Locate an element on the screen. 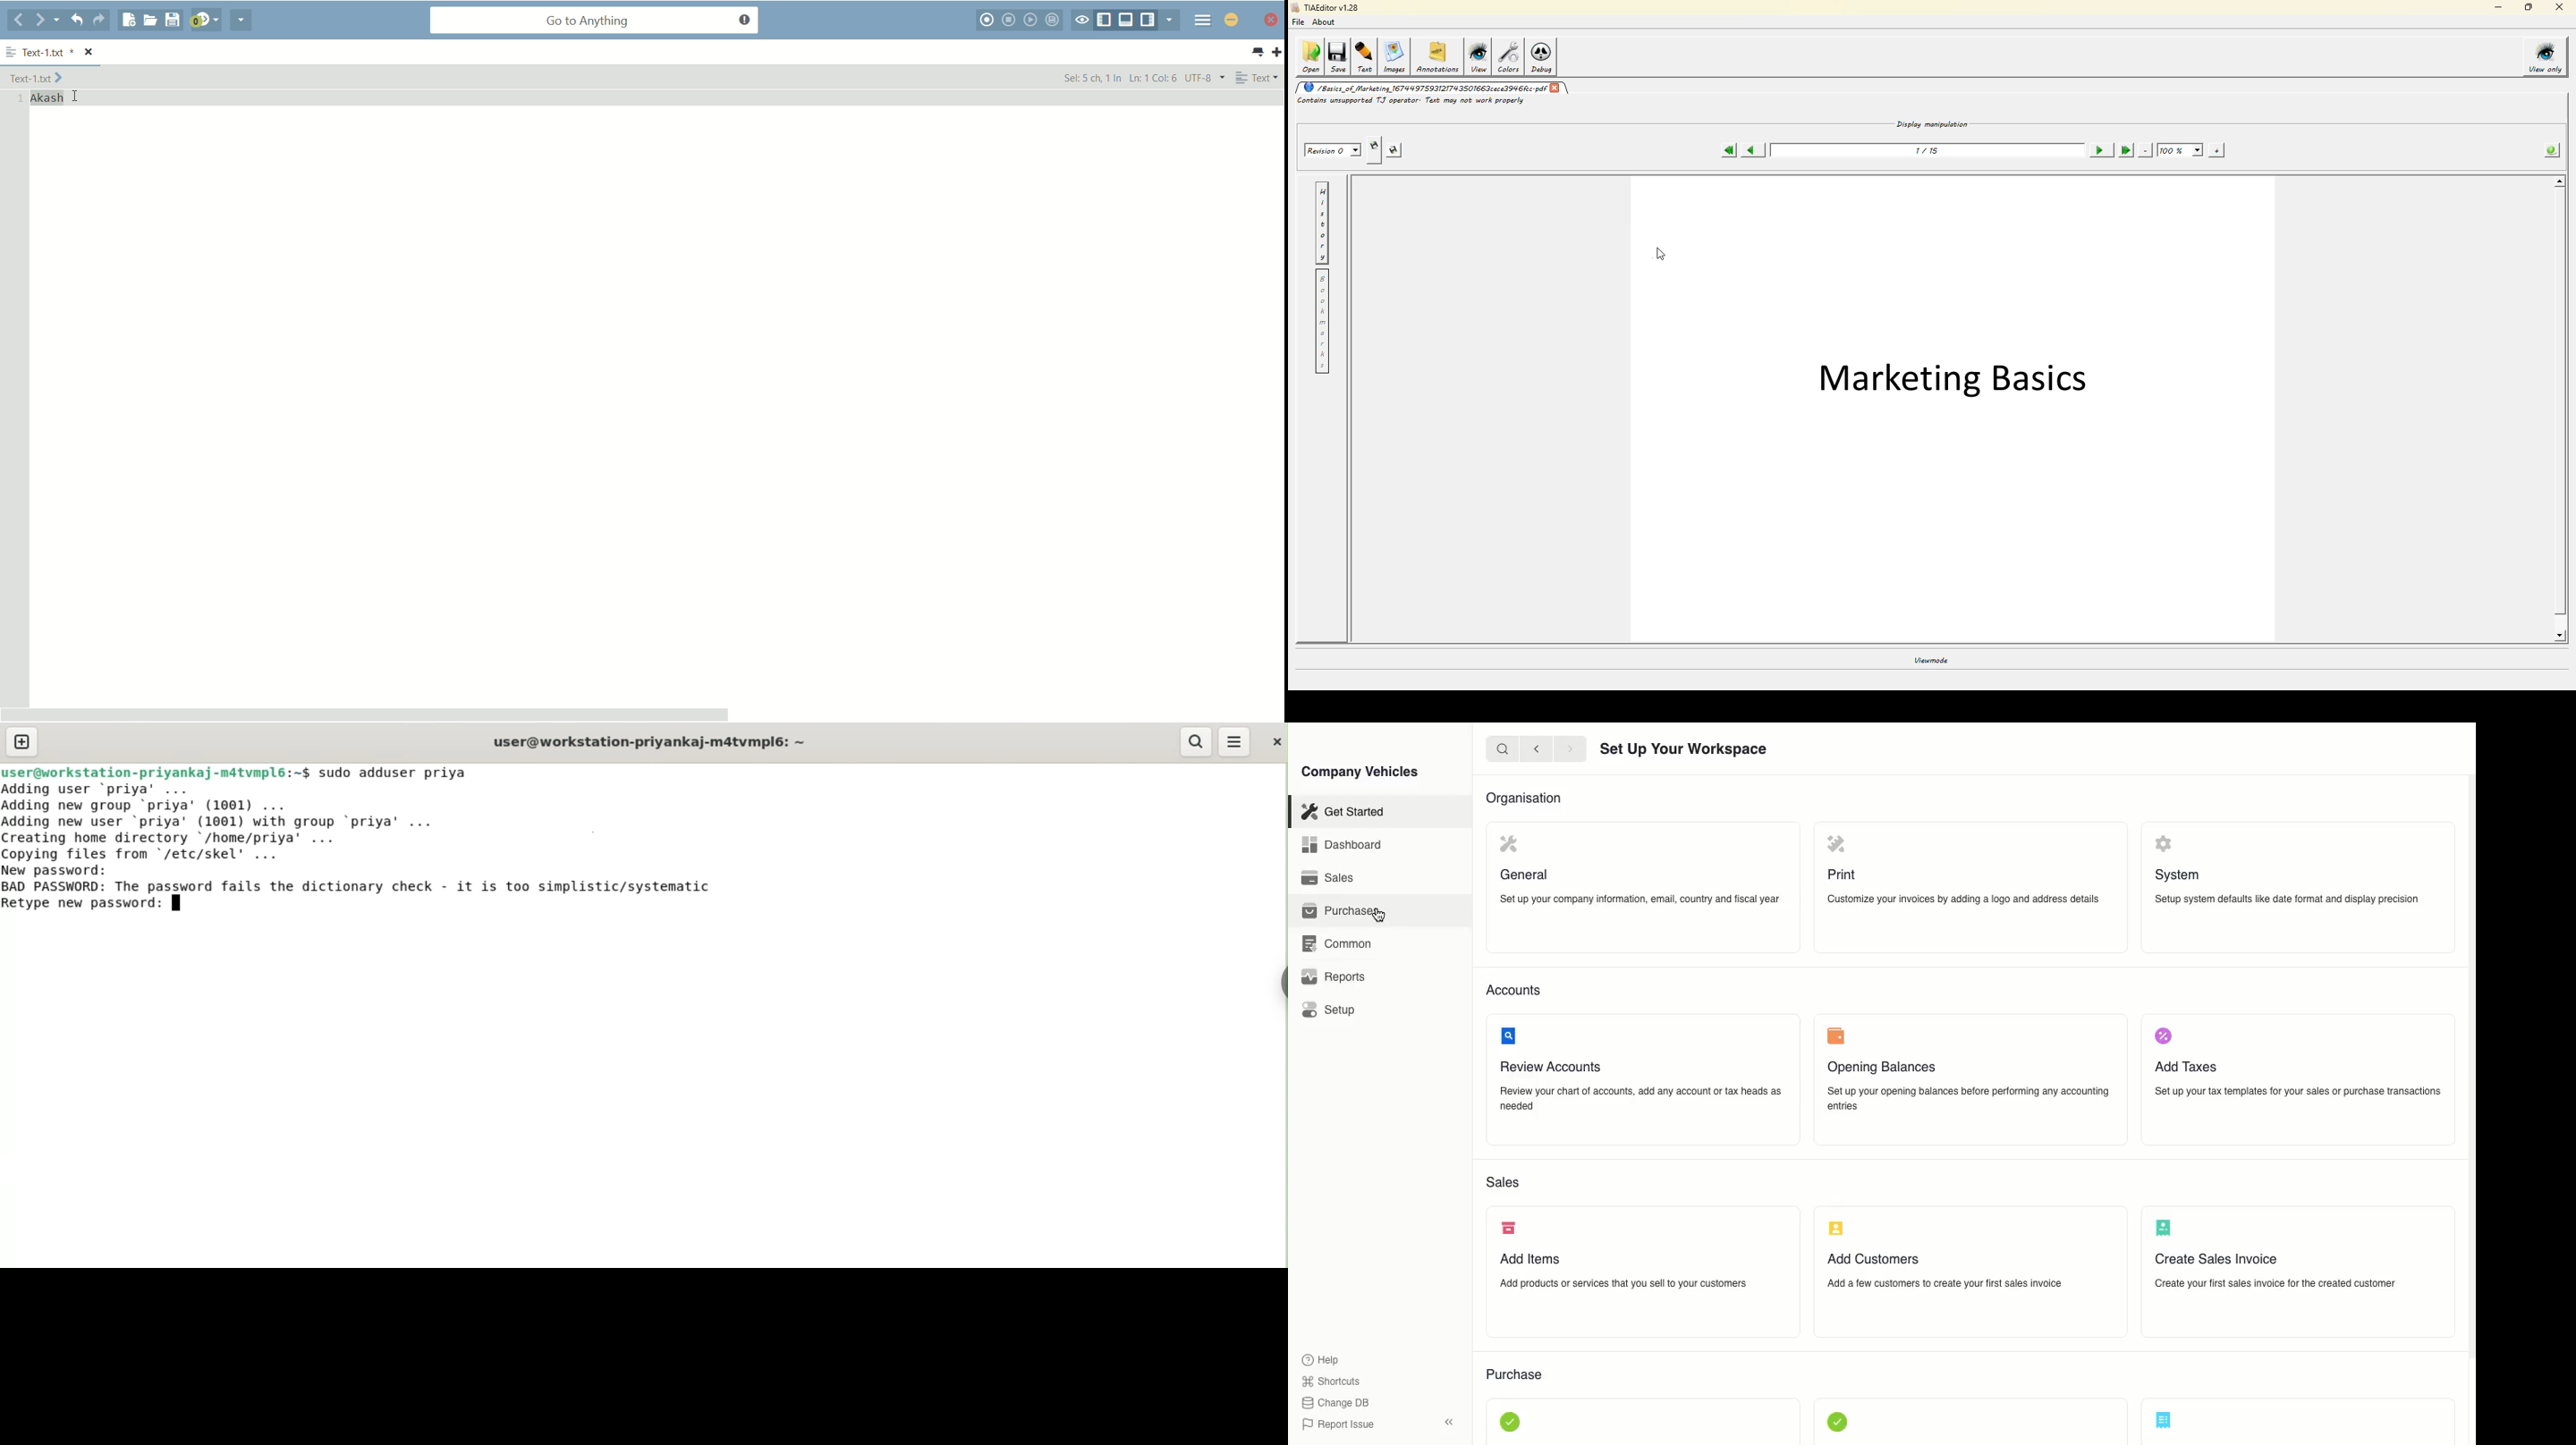 Image resolution: width=2576 pixels, height=1456 pixels. save macro to toolbox is located at coordinates (1055, 19).